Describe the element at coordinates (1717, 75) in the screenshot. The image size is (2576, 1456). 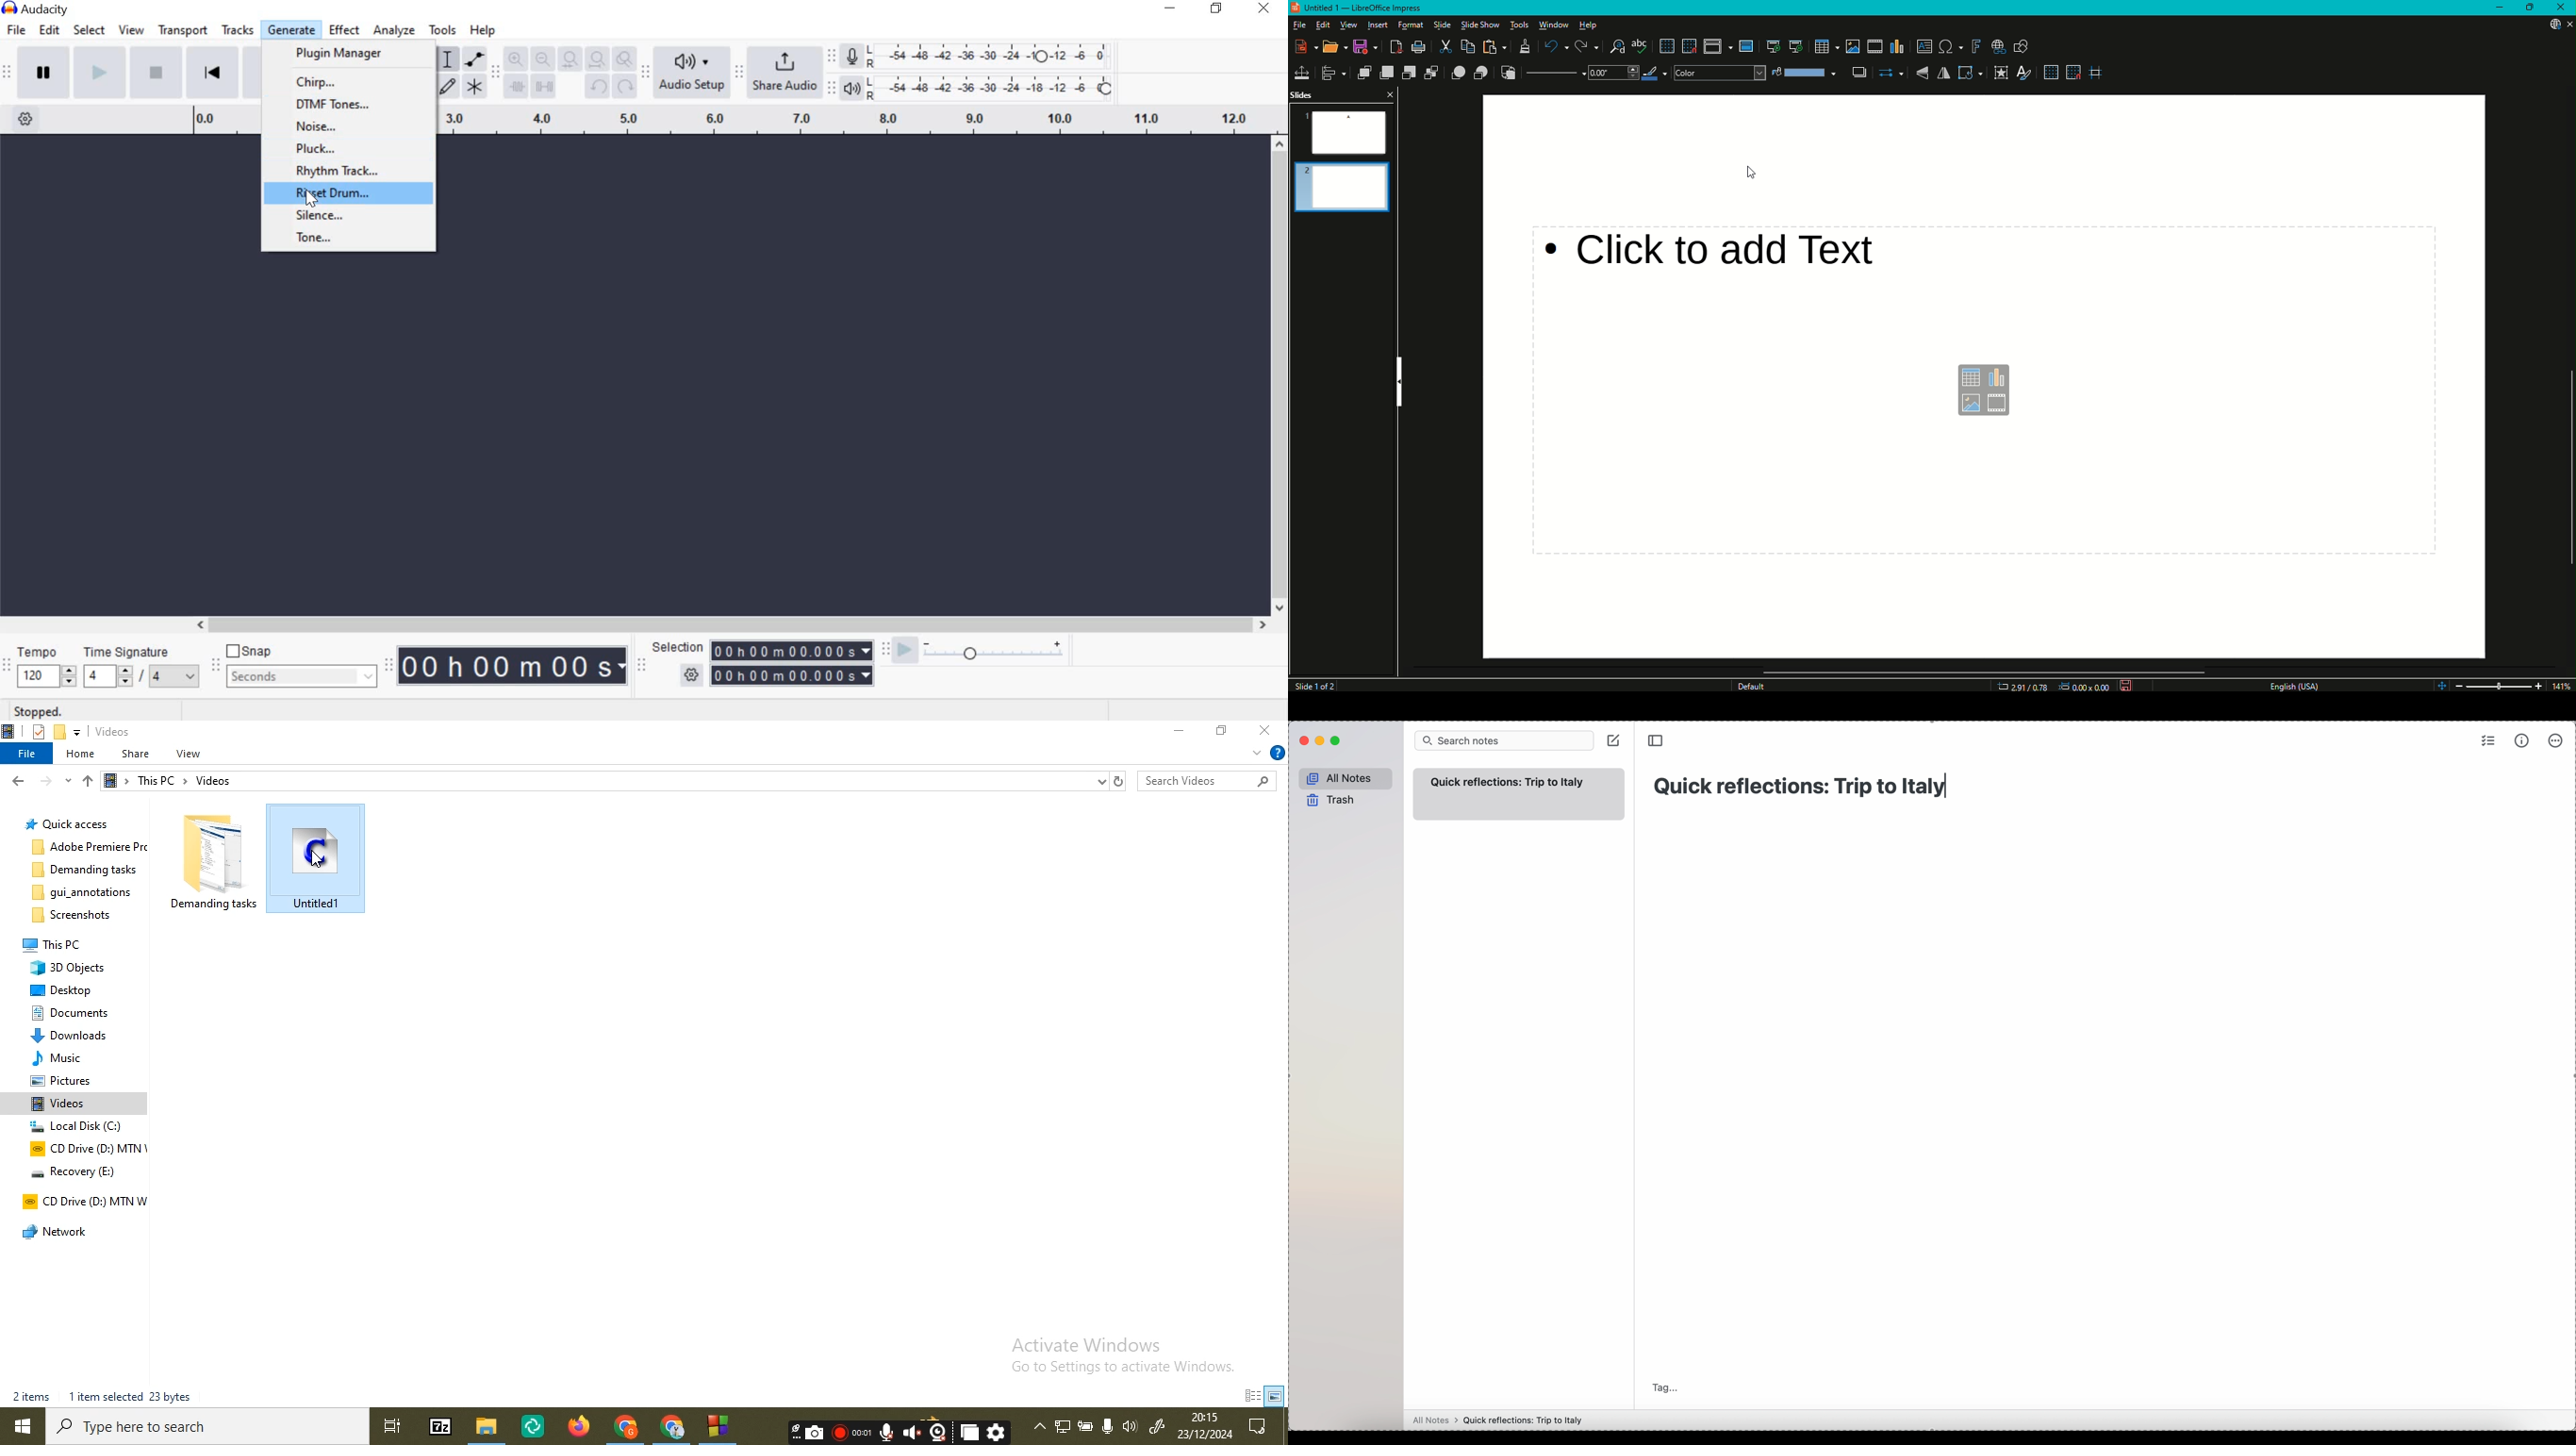
I see `Color Drop Down` at that location.